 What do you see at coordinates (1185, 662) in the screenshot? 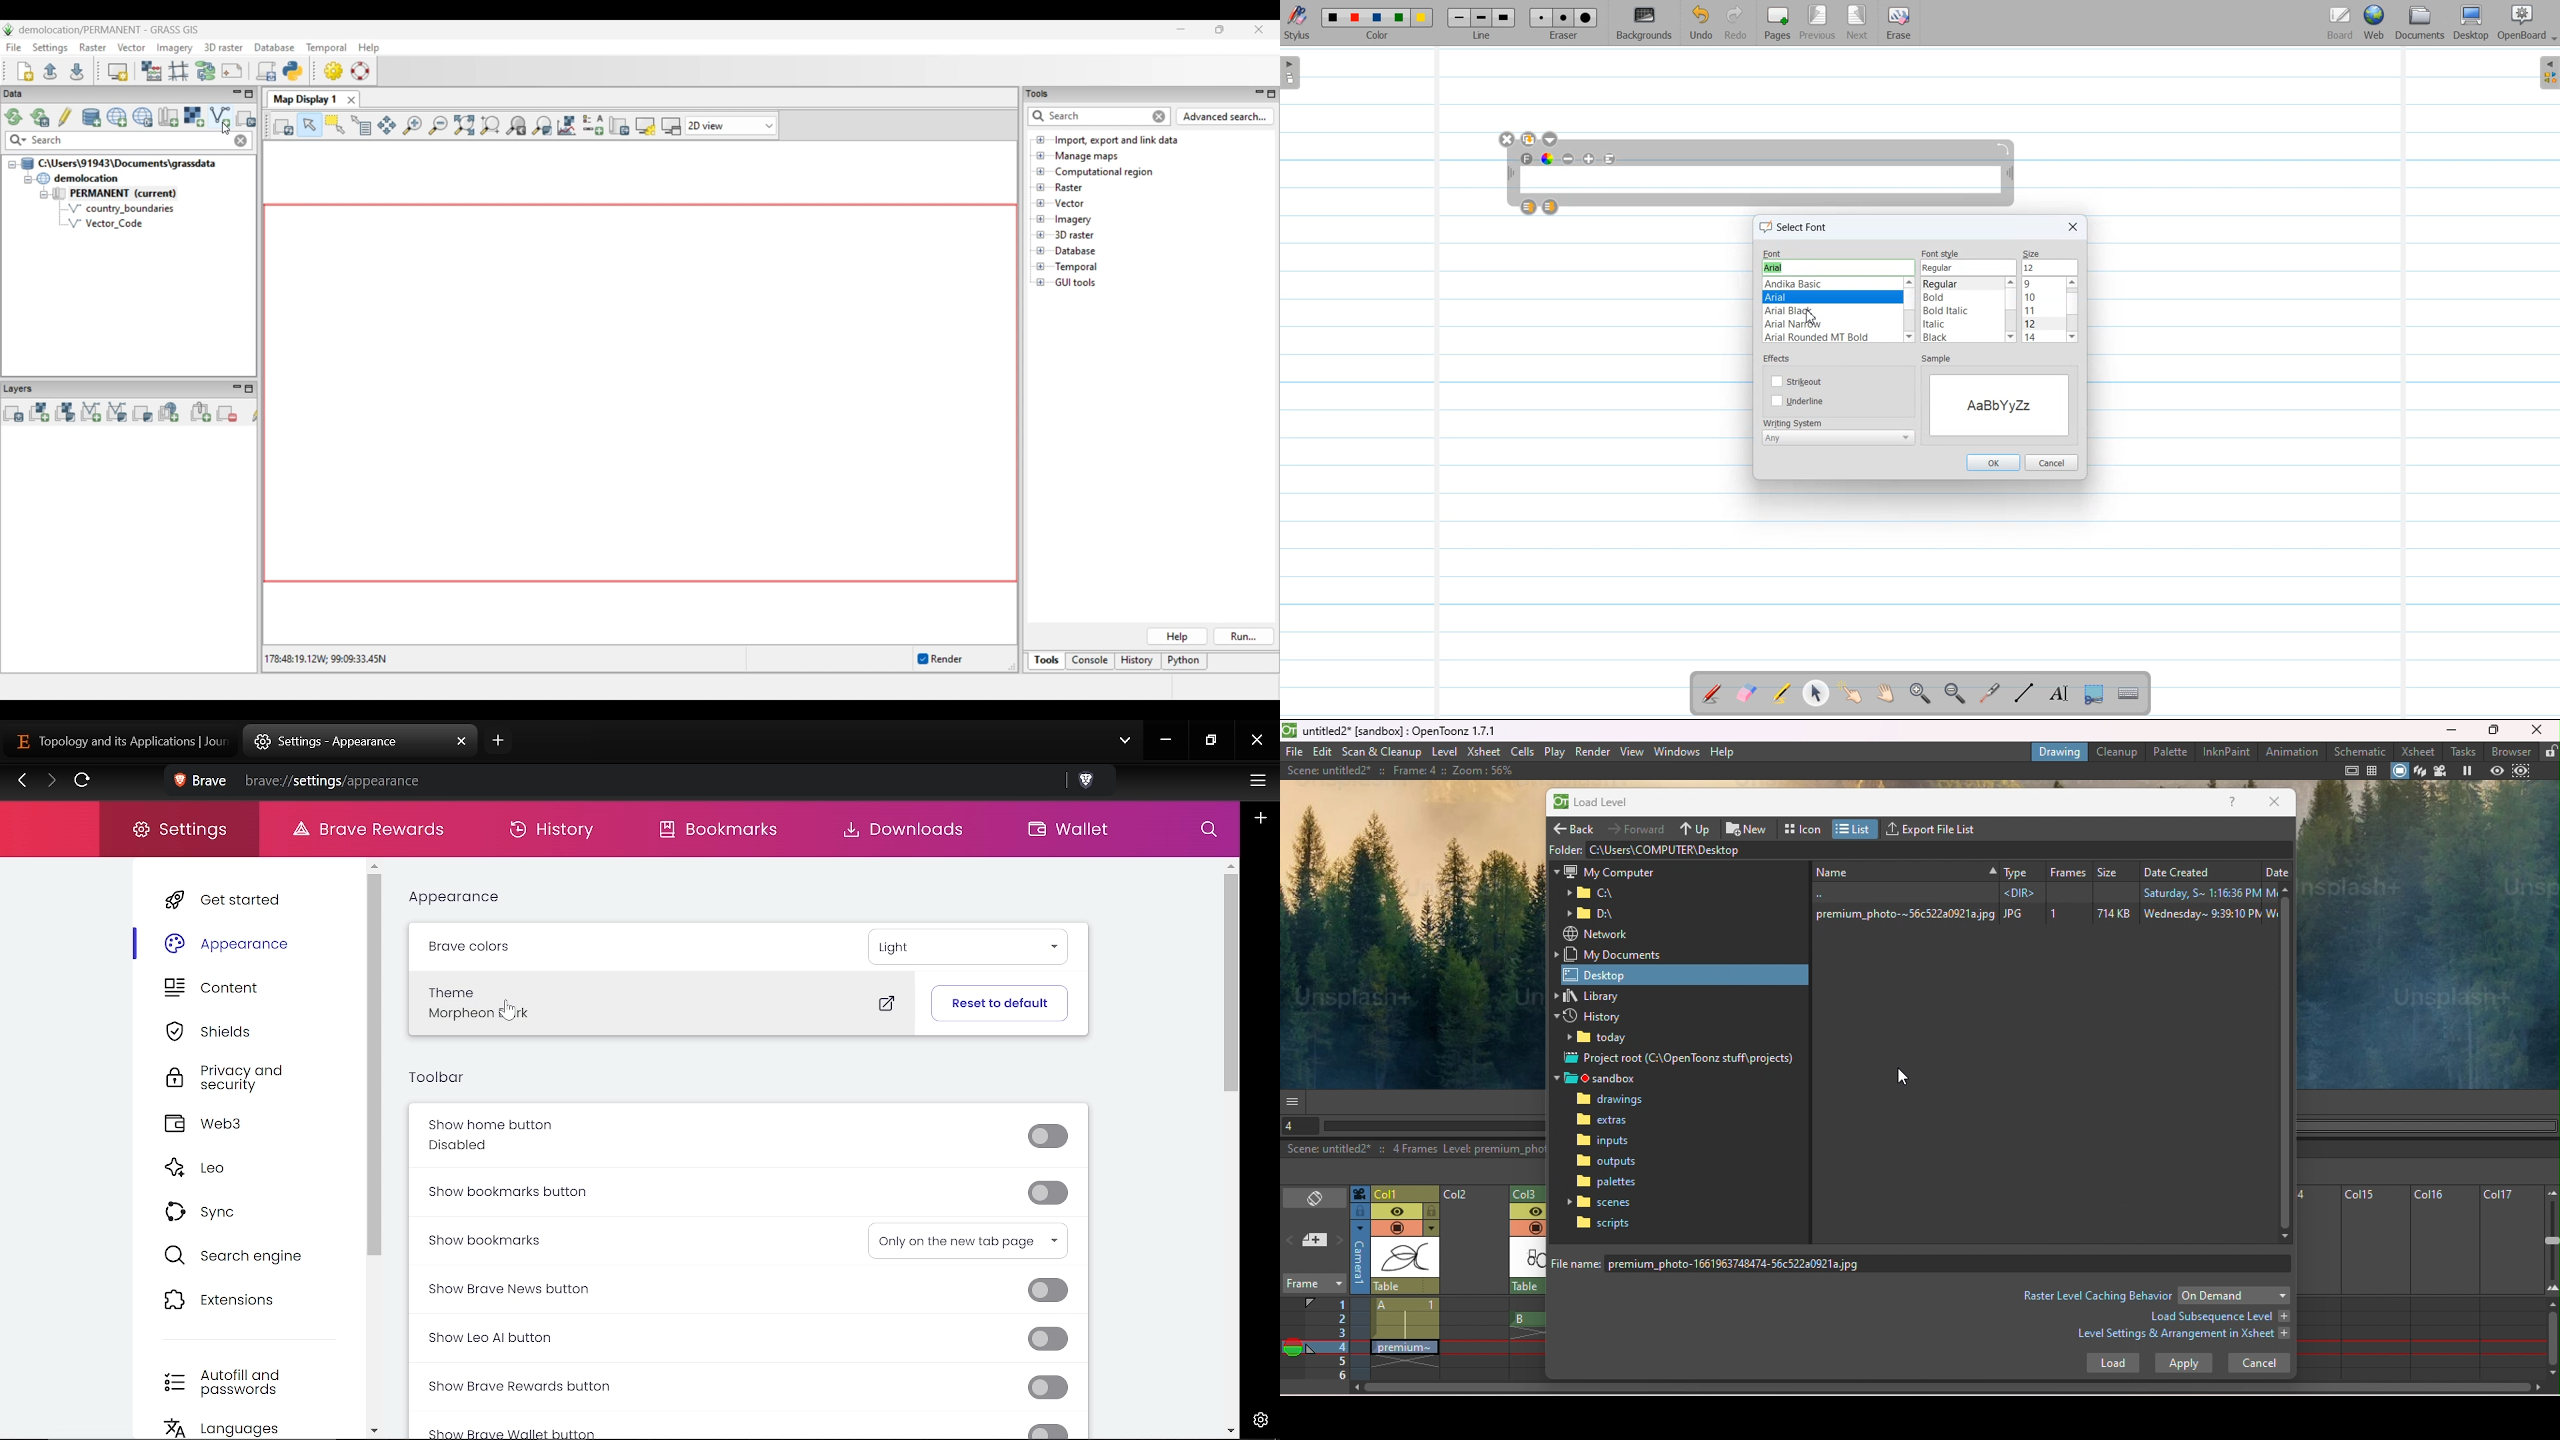
I see `Python` at bounding box center [1185, 662].